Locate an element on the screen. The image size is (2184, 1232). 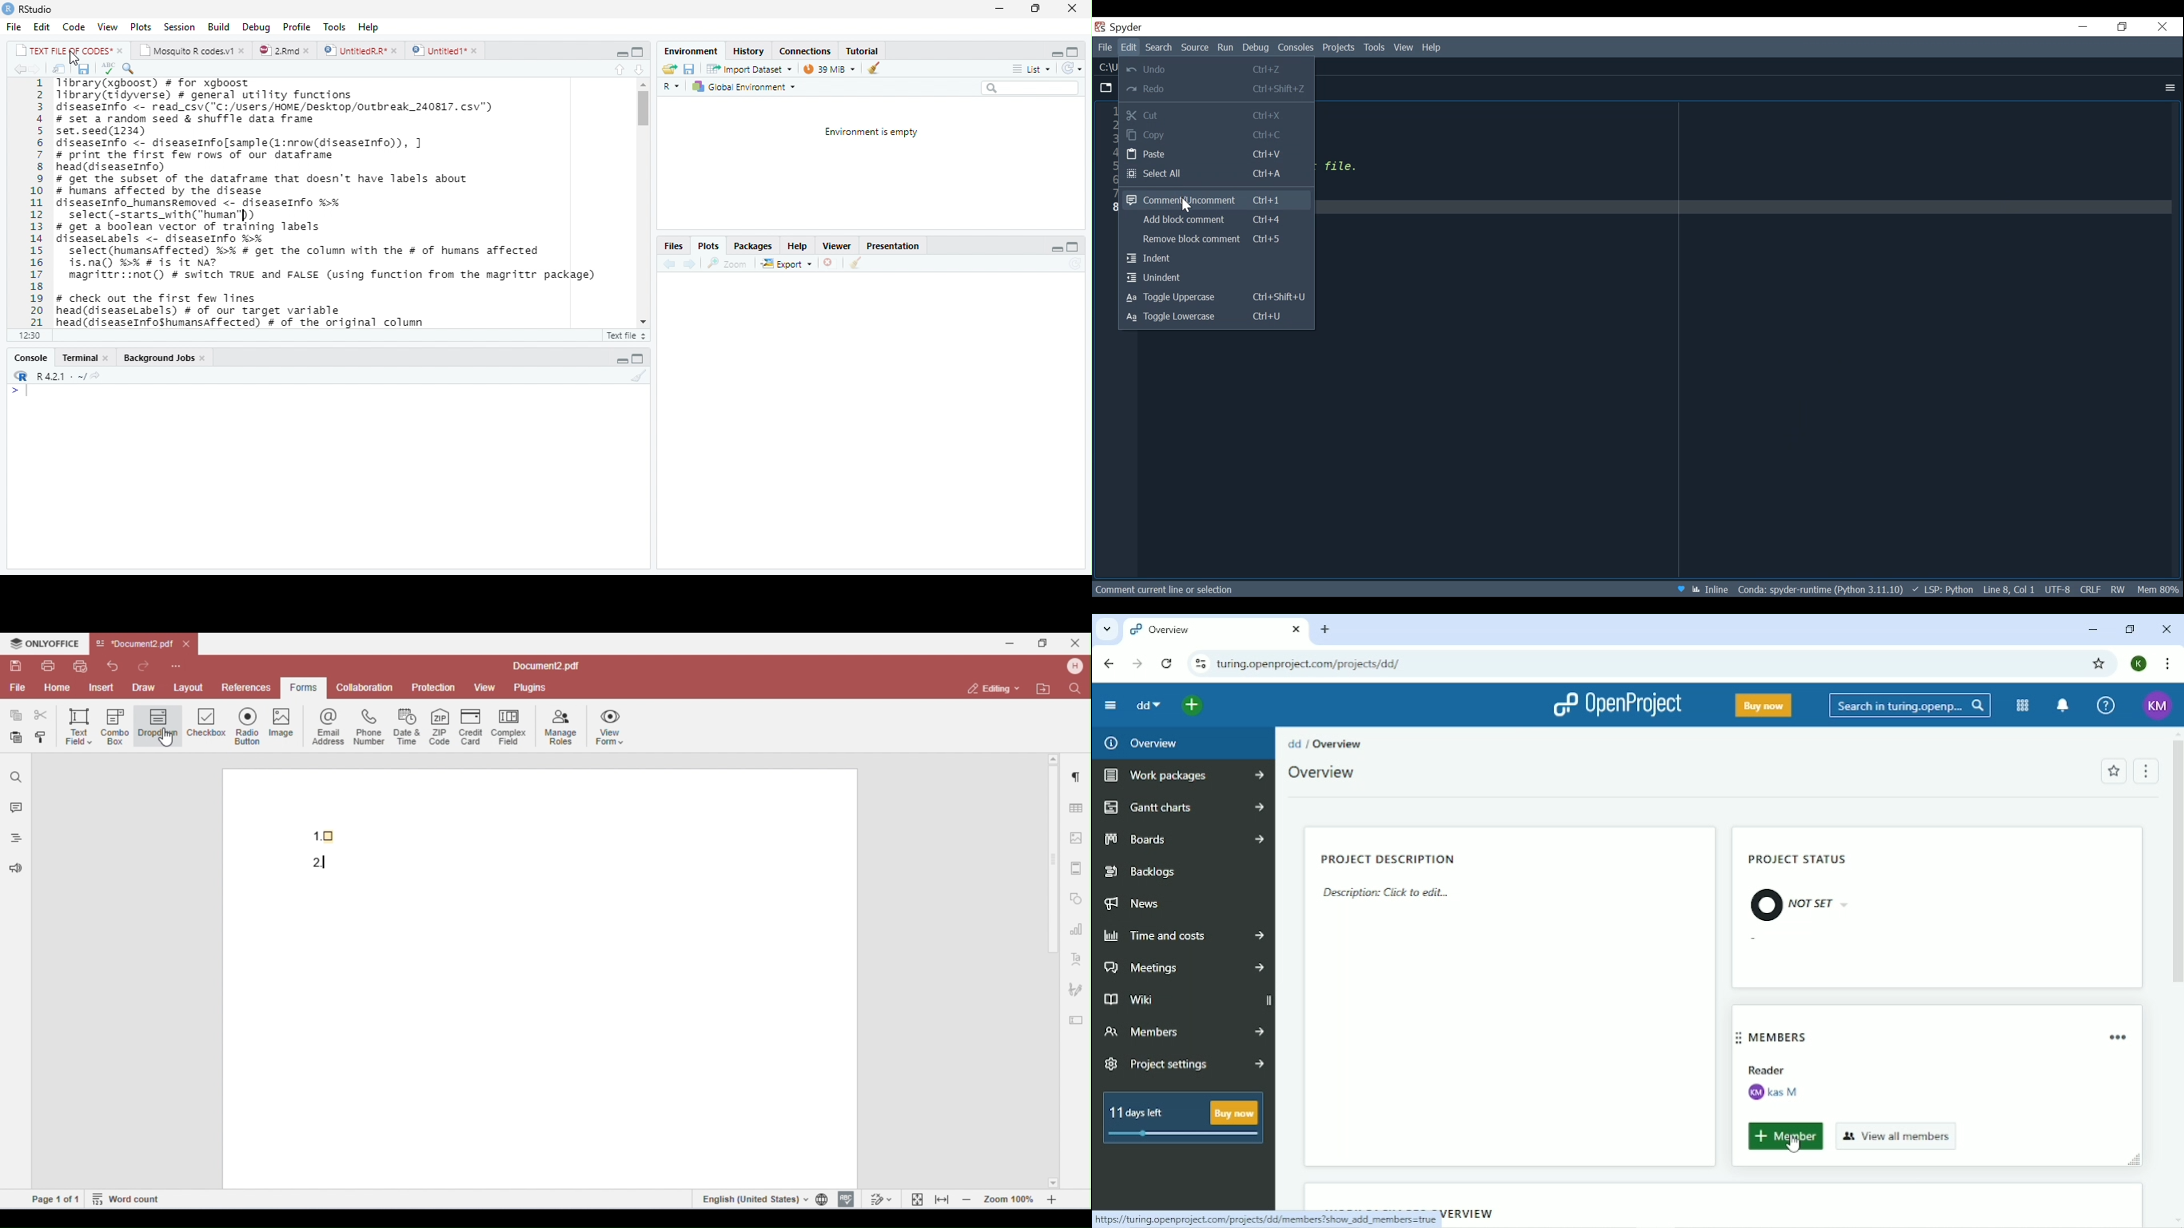
Environment is located at coordinates (687, 50).